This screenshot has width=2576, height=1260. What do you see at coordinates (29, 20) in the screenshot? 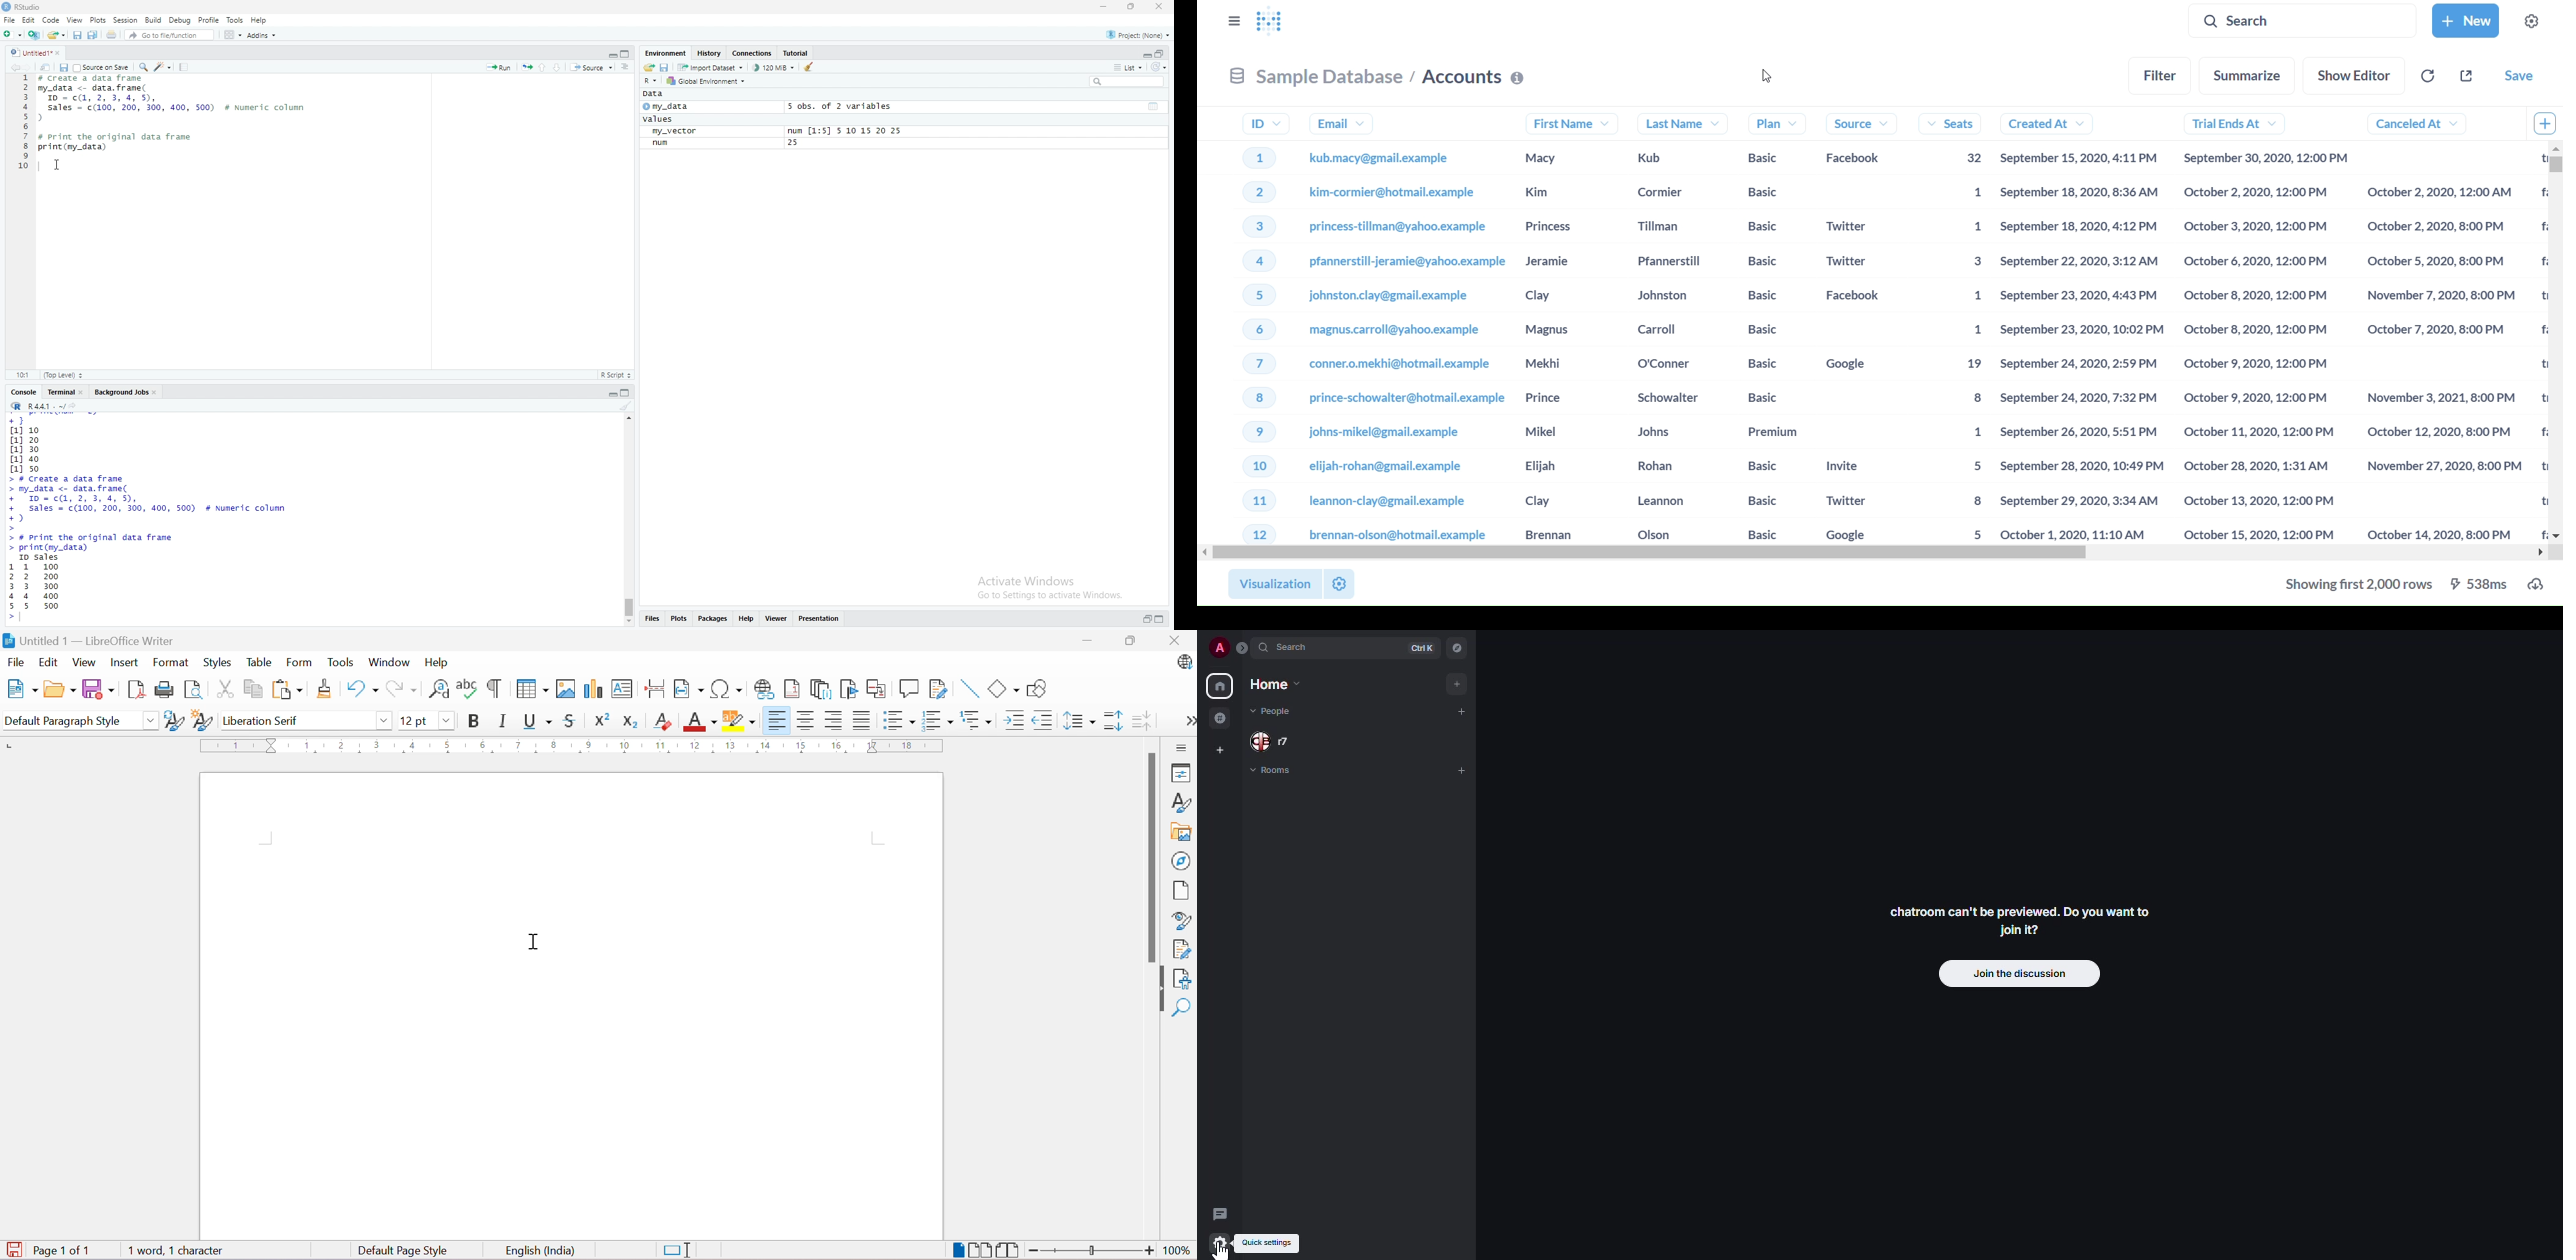
I see `edit` at bounding box center [29, 20].